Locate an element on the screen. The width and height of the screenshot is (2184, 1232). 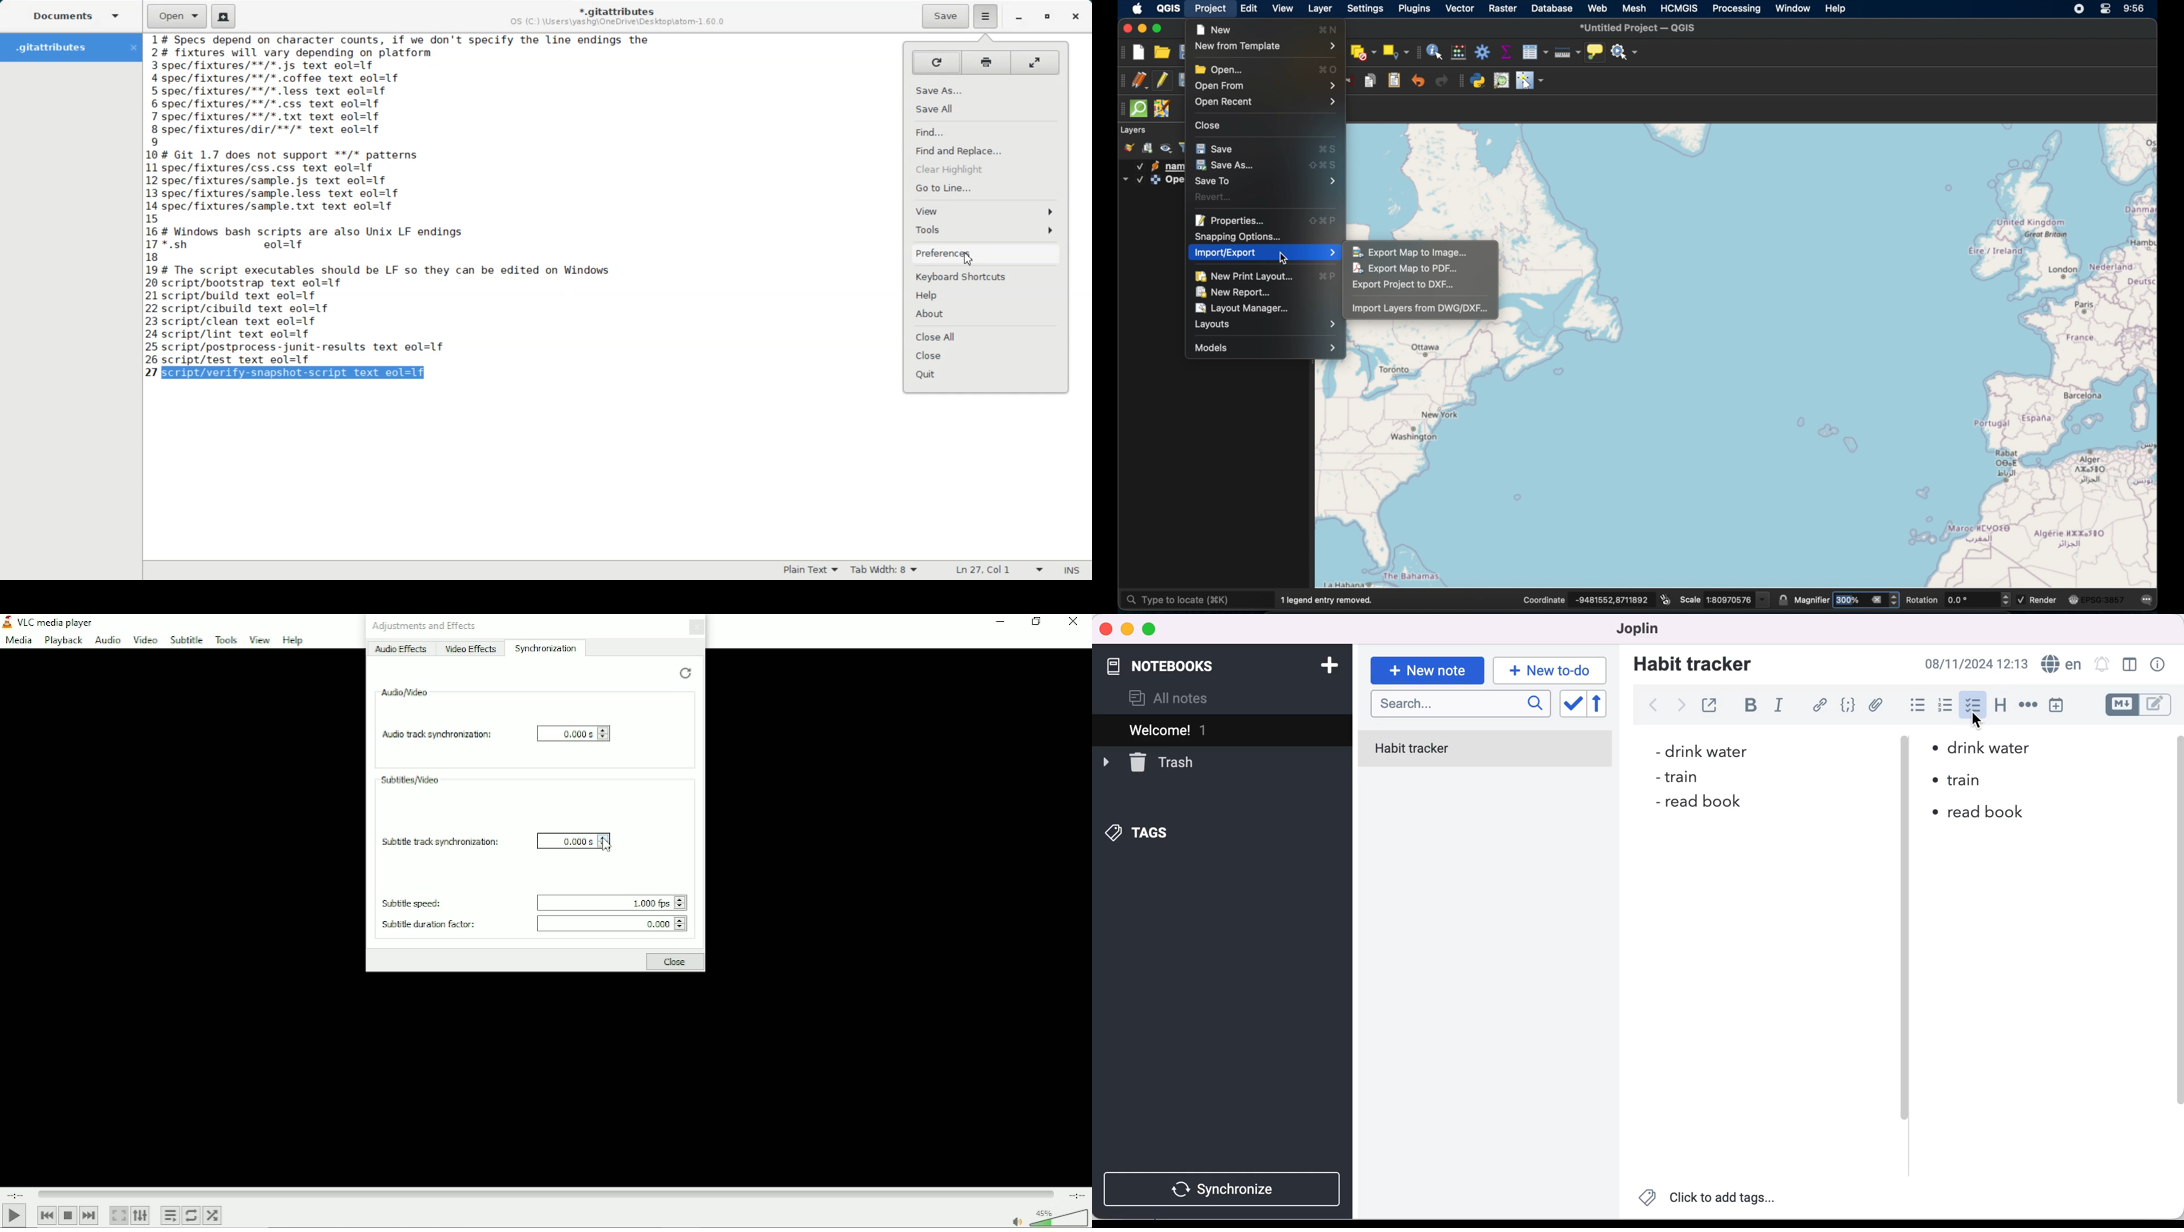
italic is located at coordinates (1782, 707).